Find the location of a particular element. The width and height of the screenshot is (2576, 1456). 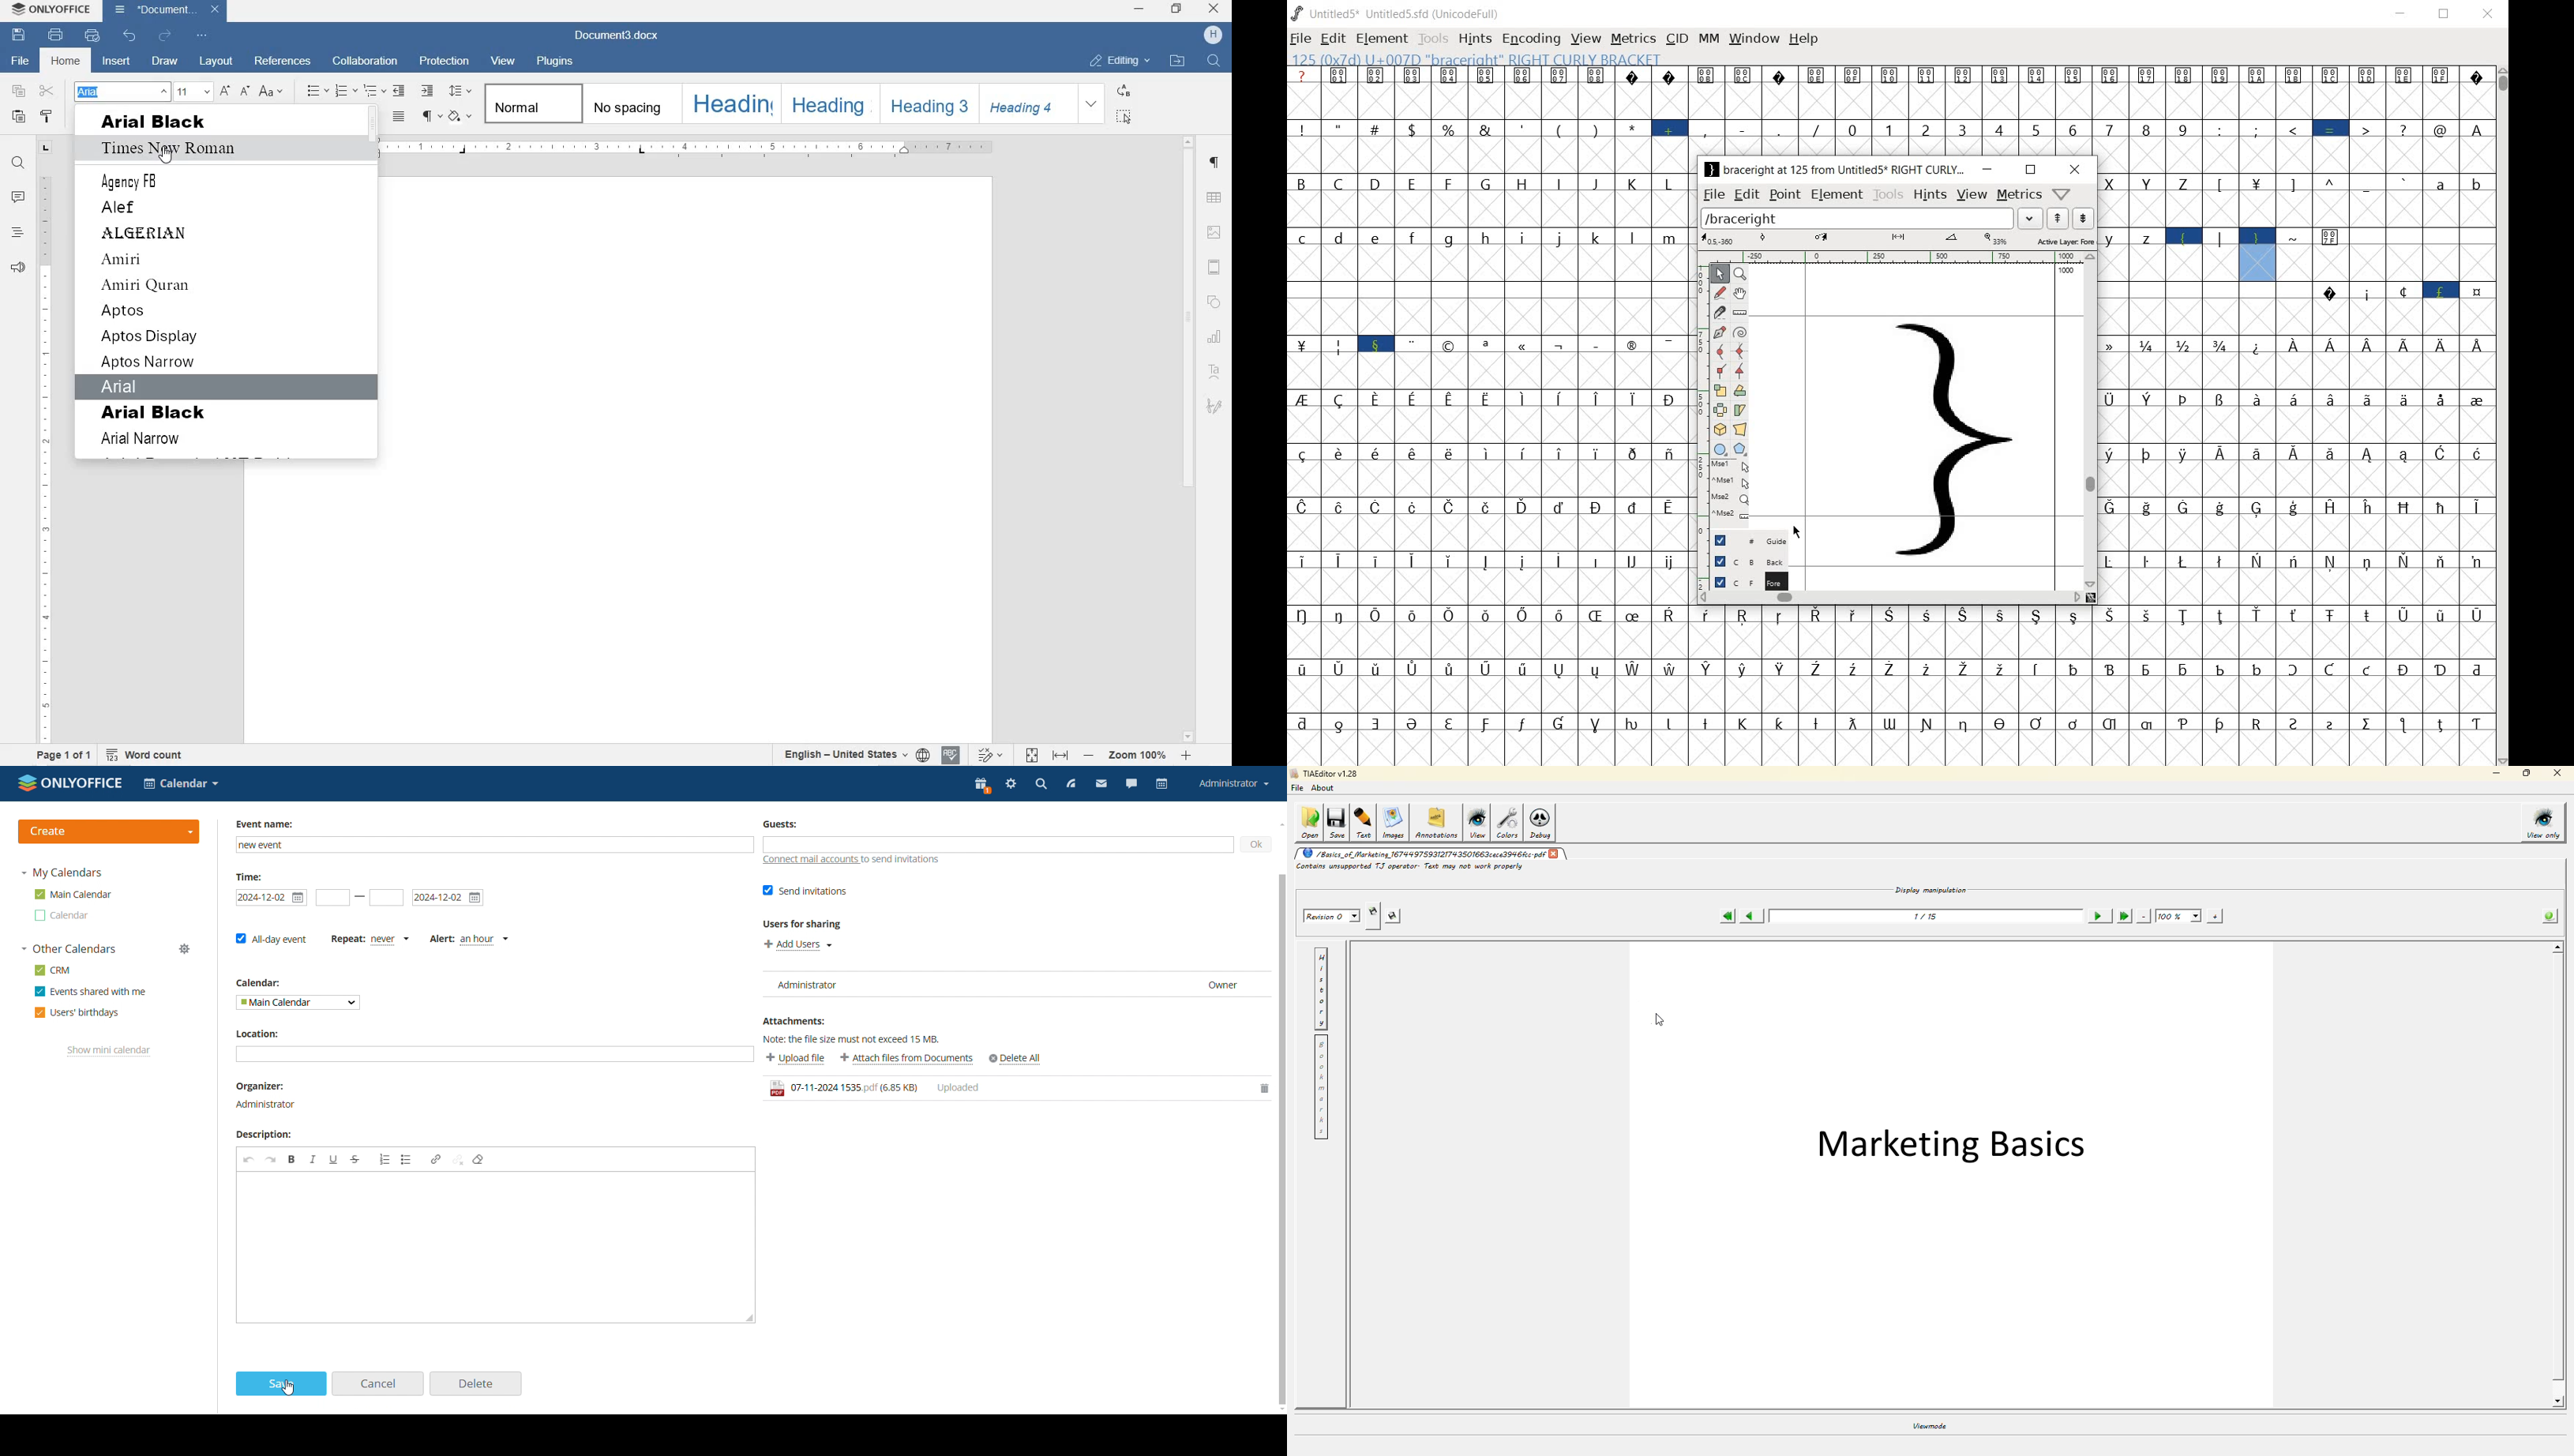

ELEMENT is located at coordinates (1381, 39).